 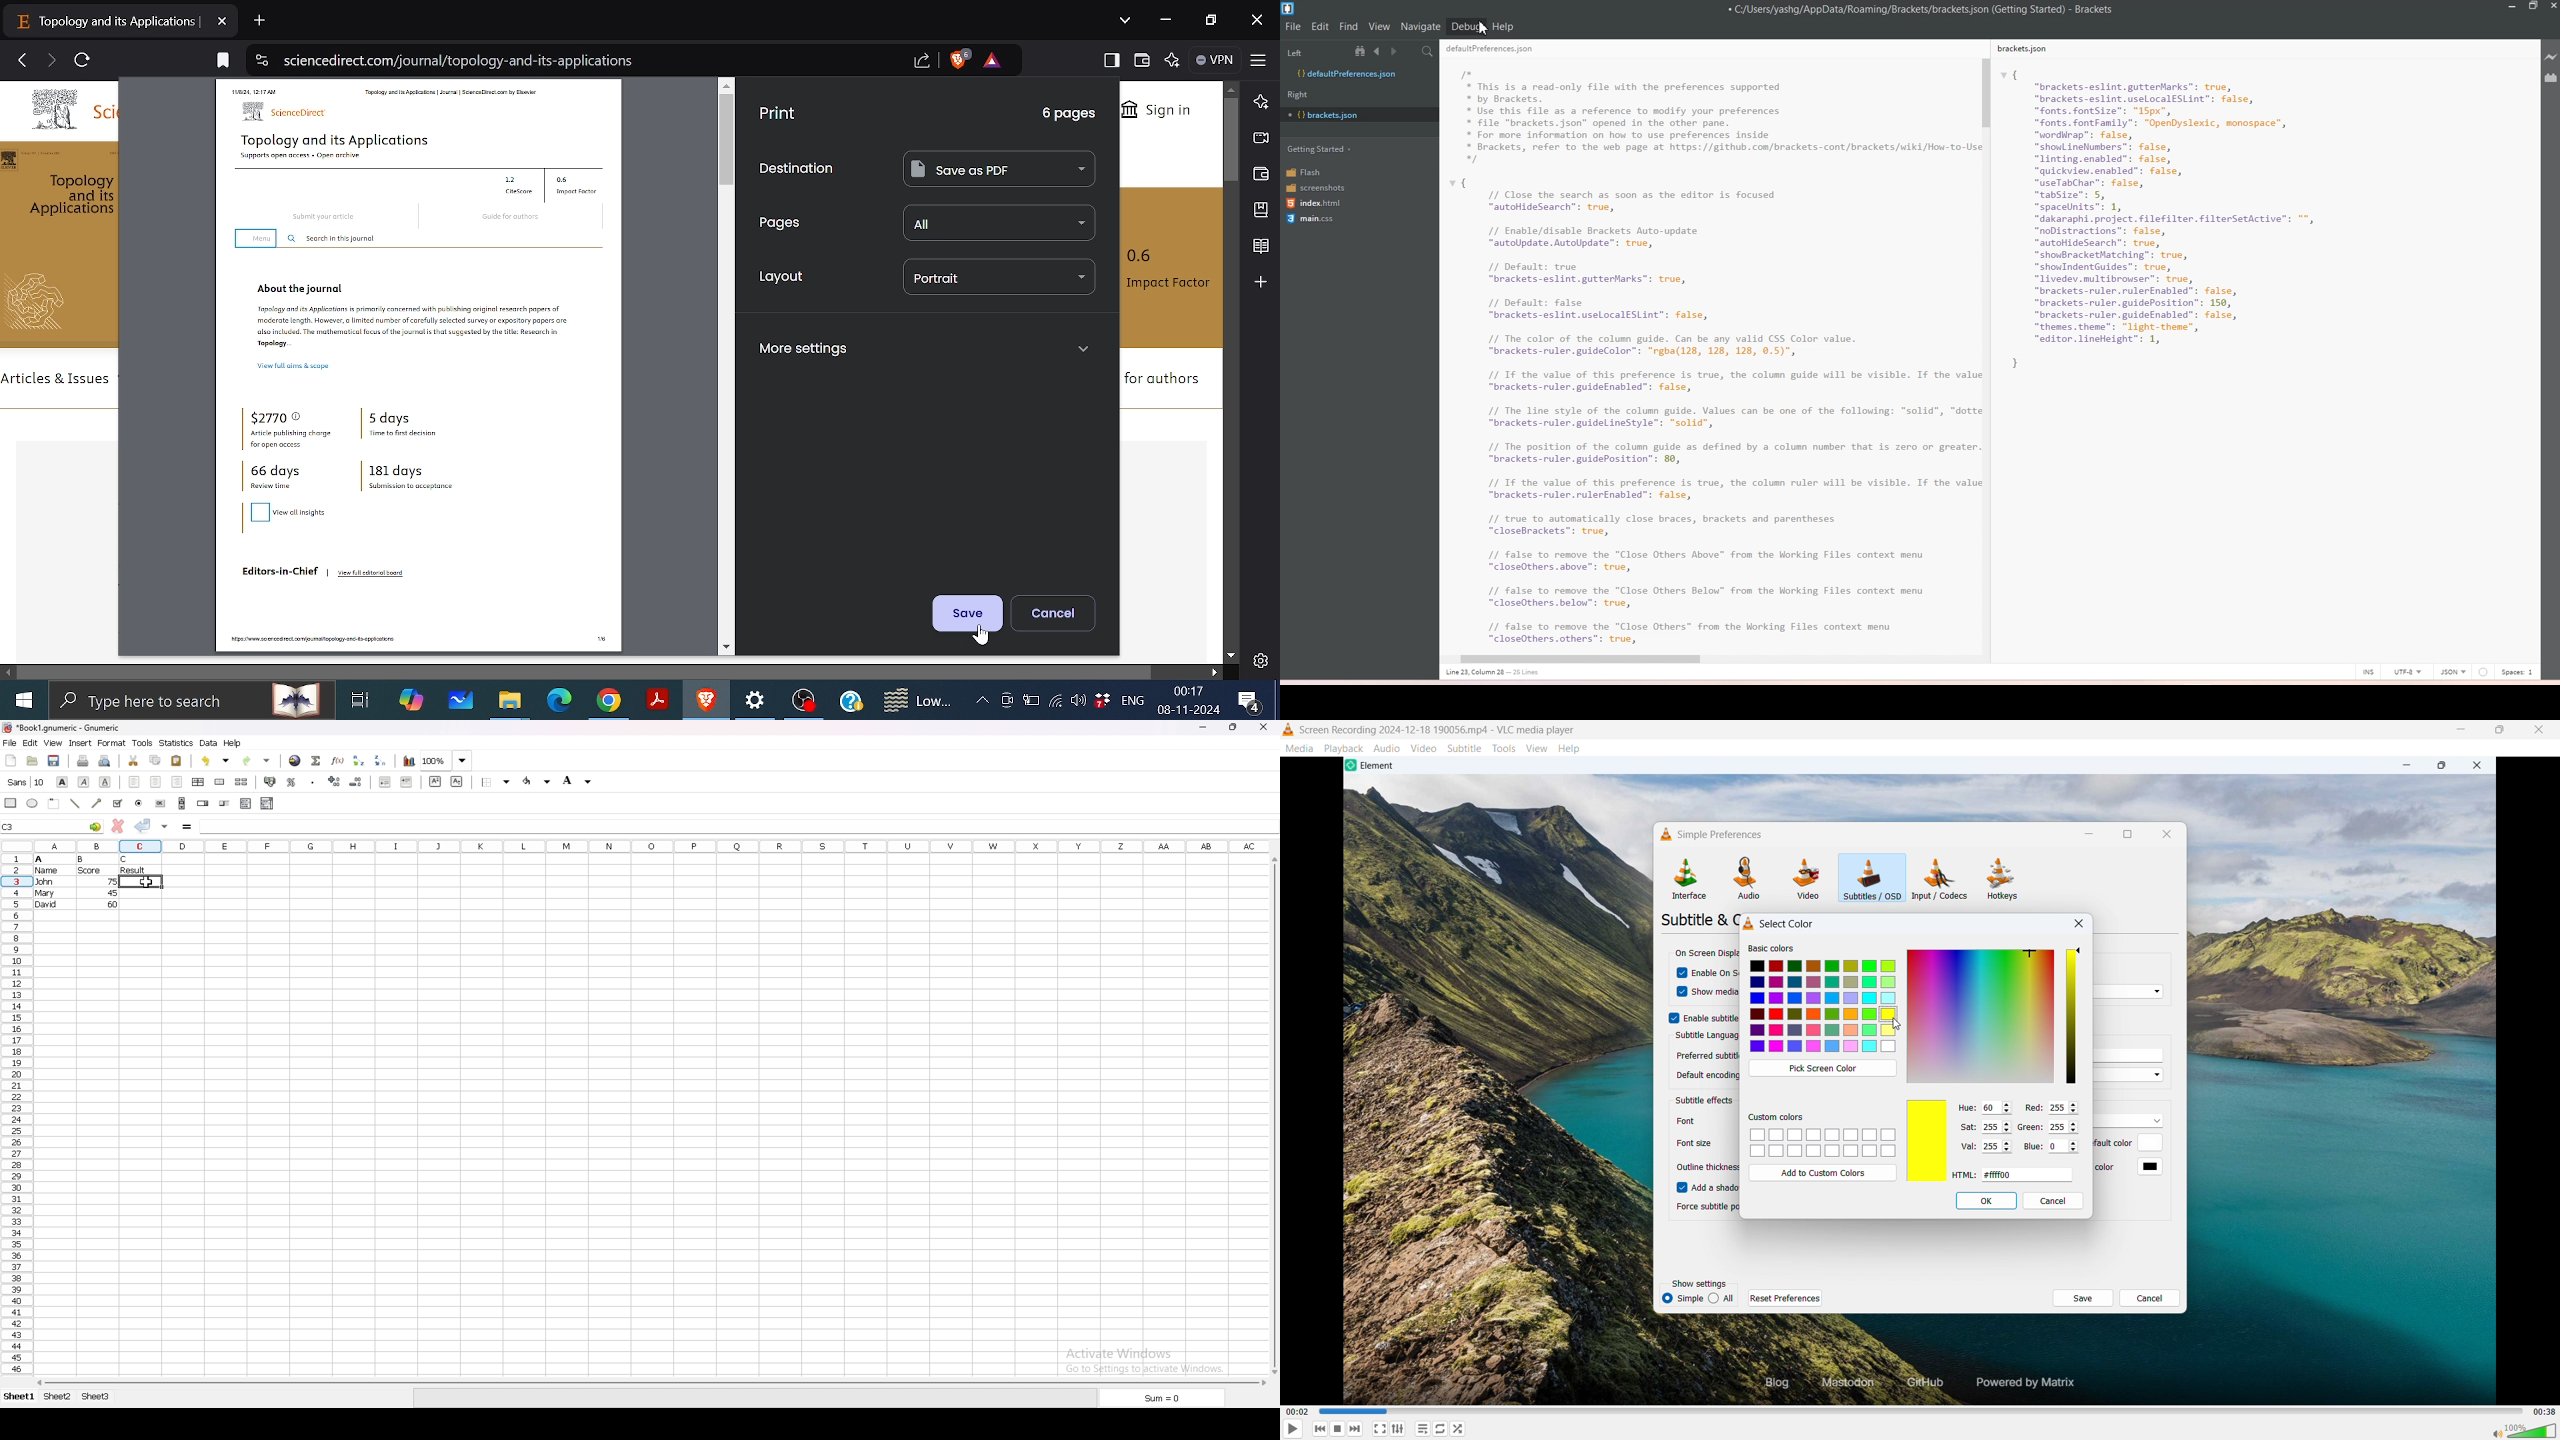 I want to click on Flash, so click(x=1313, y=171).